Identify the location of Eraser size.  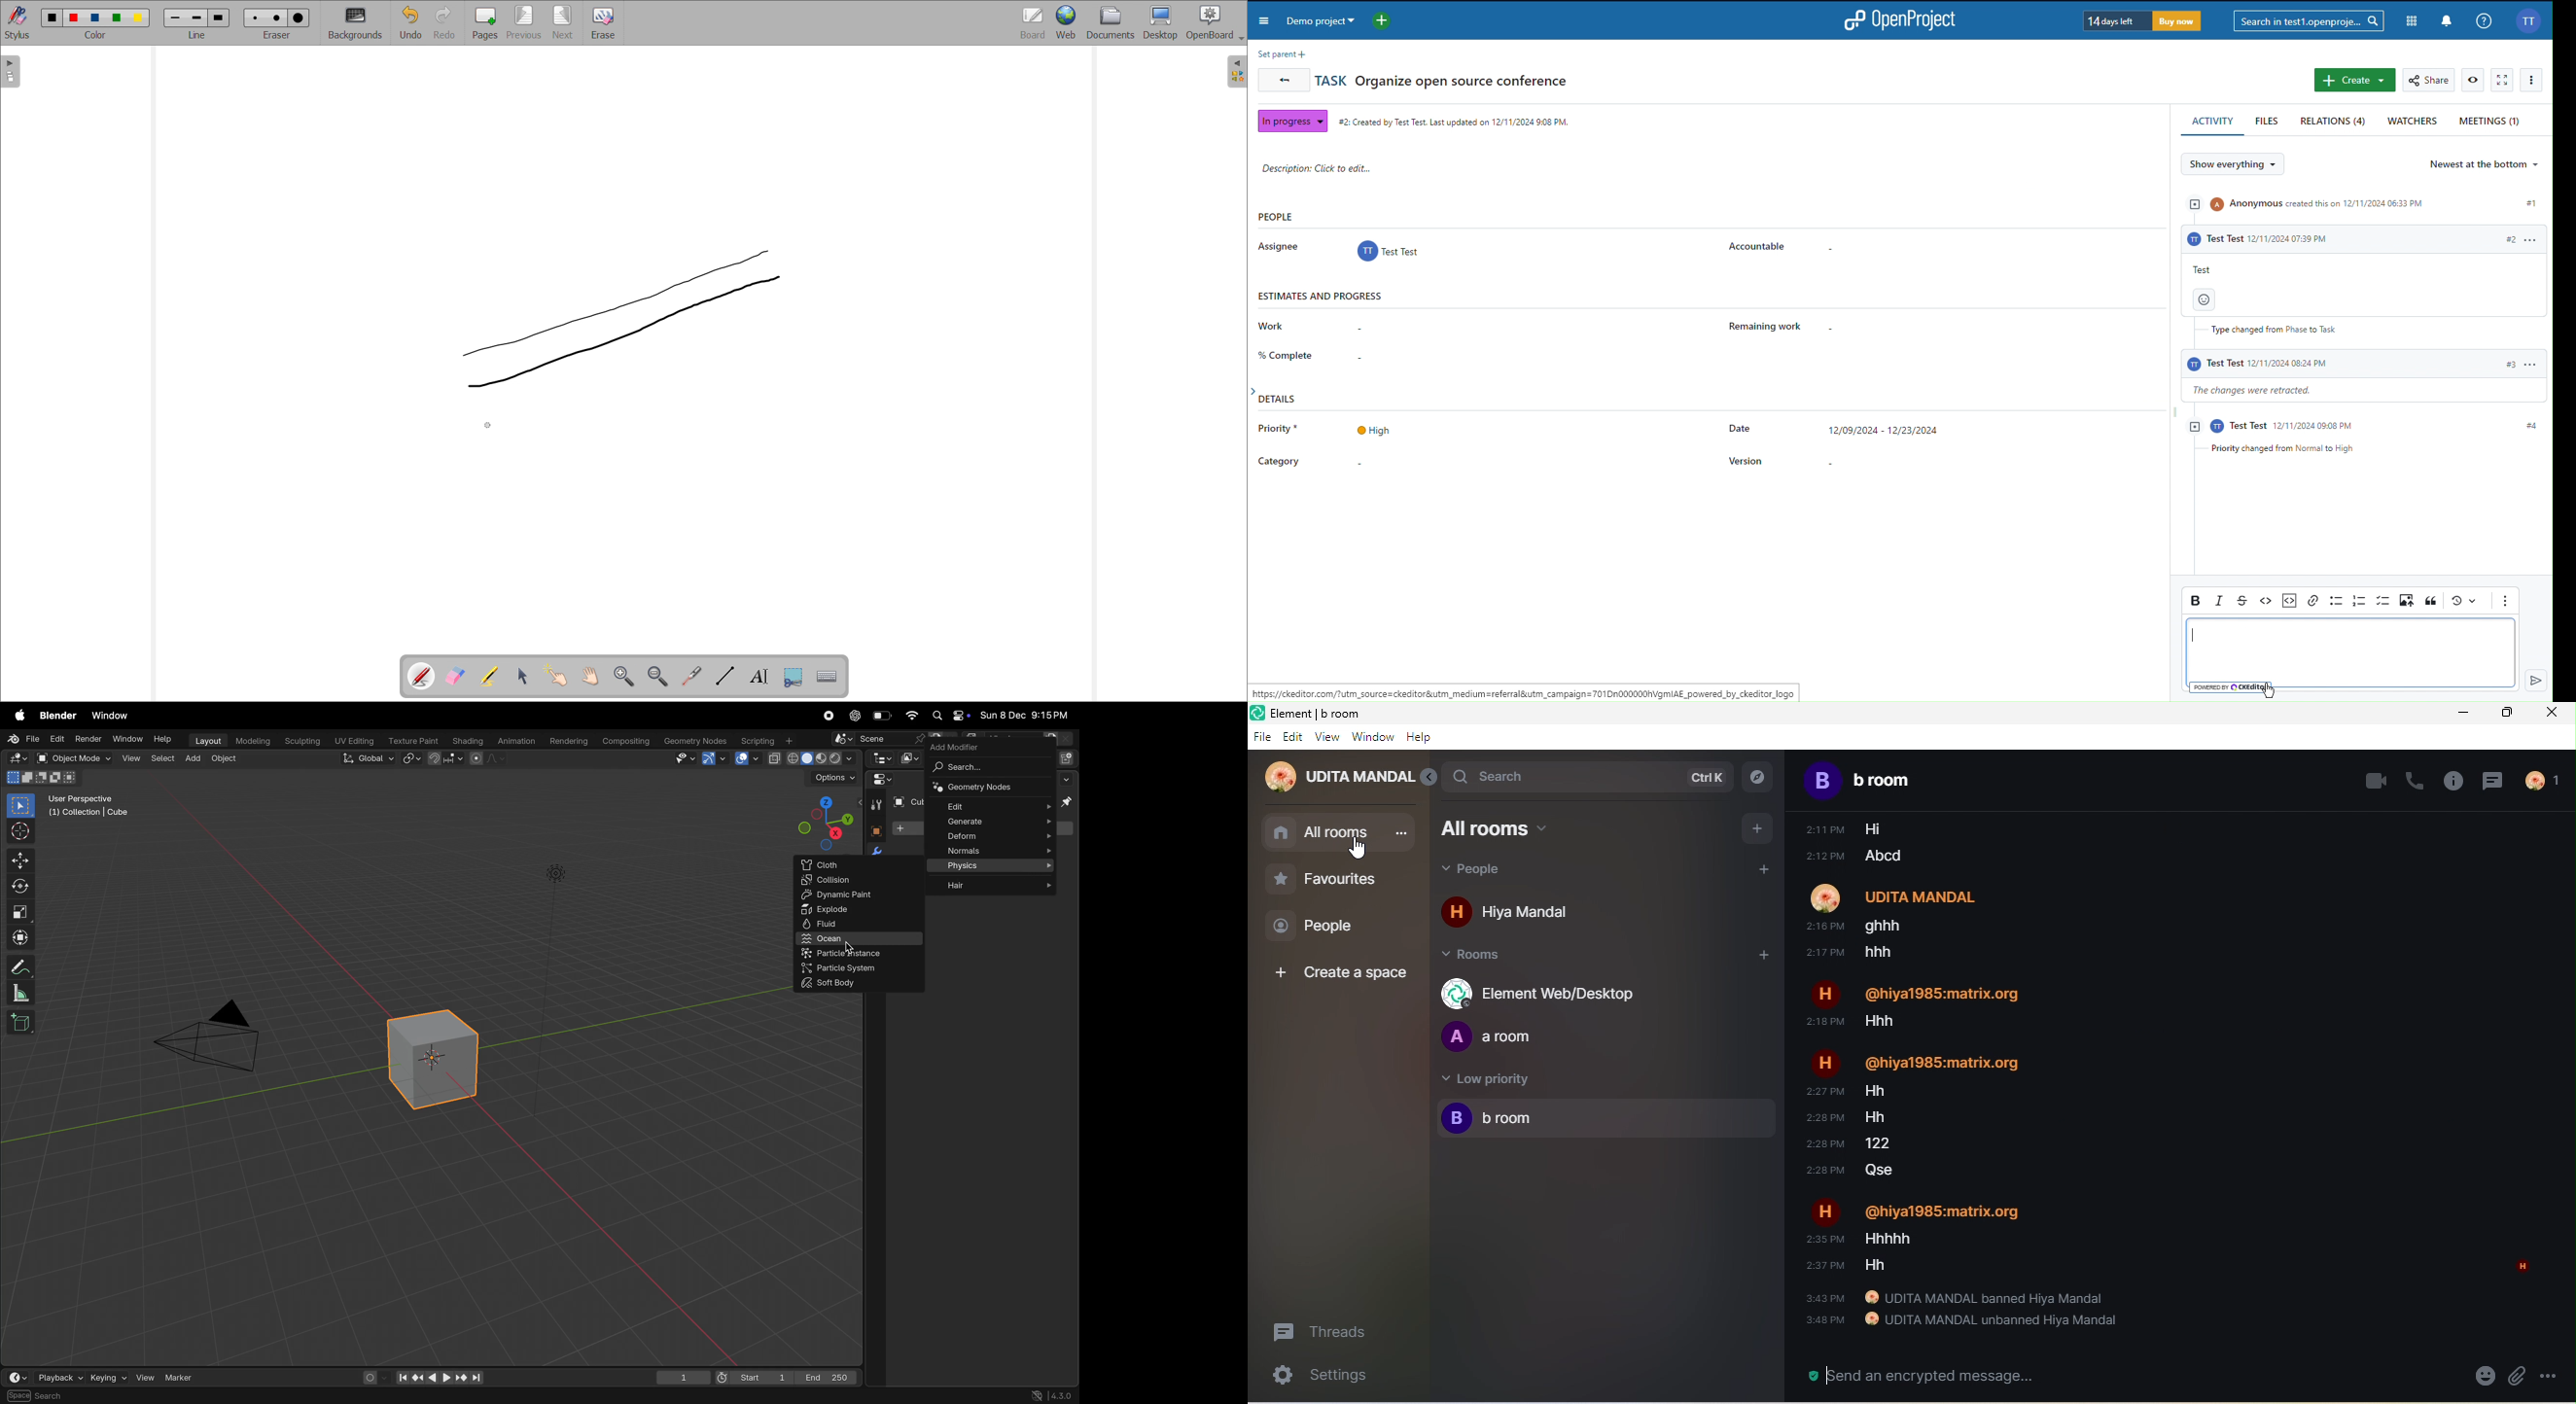
(256, 18).